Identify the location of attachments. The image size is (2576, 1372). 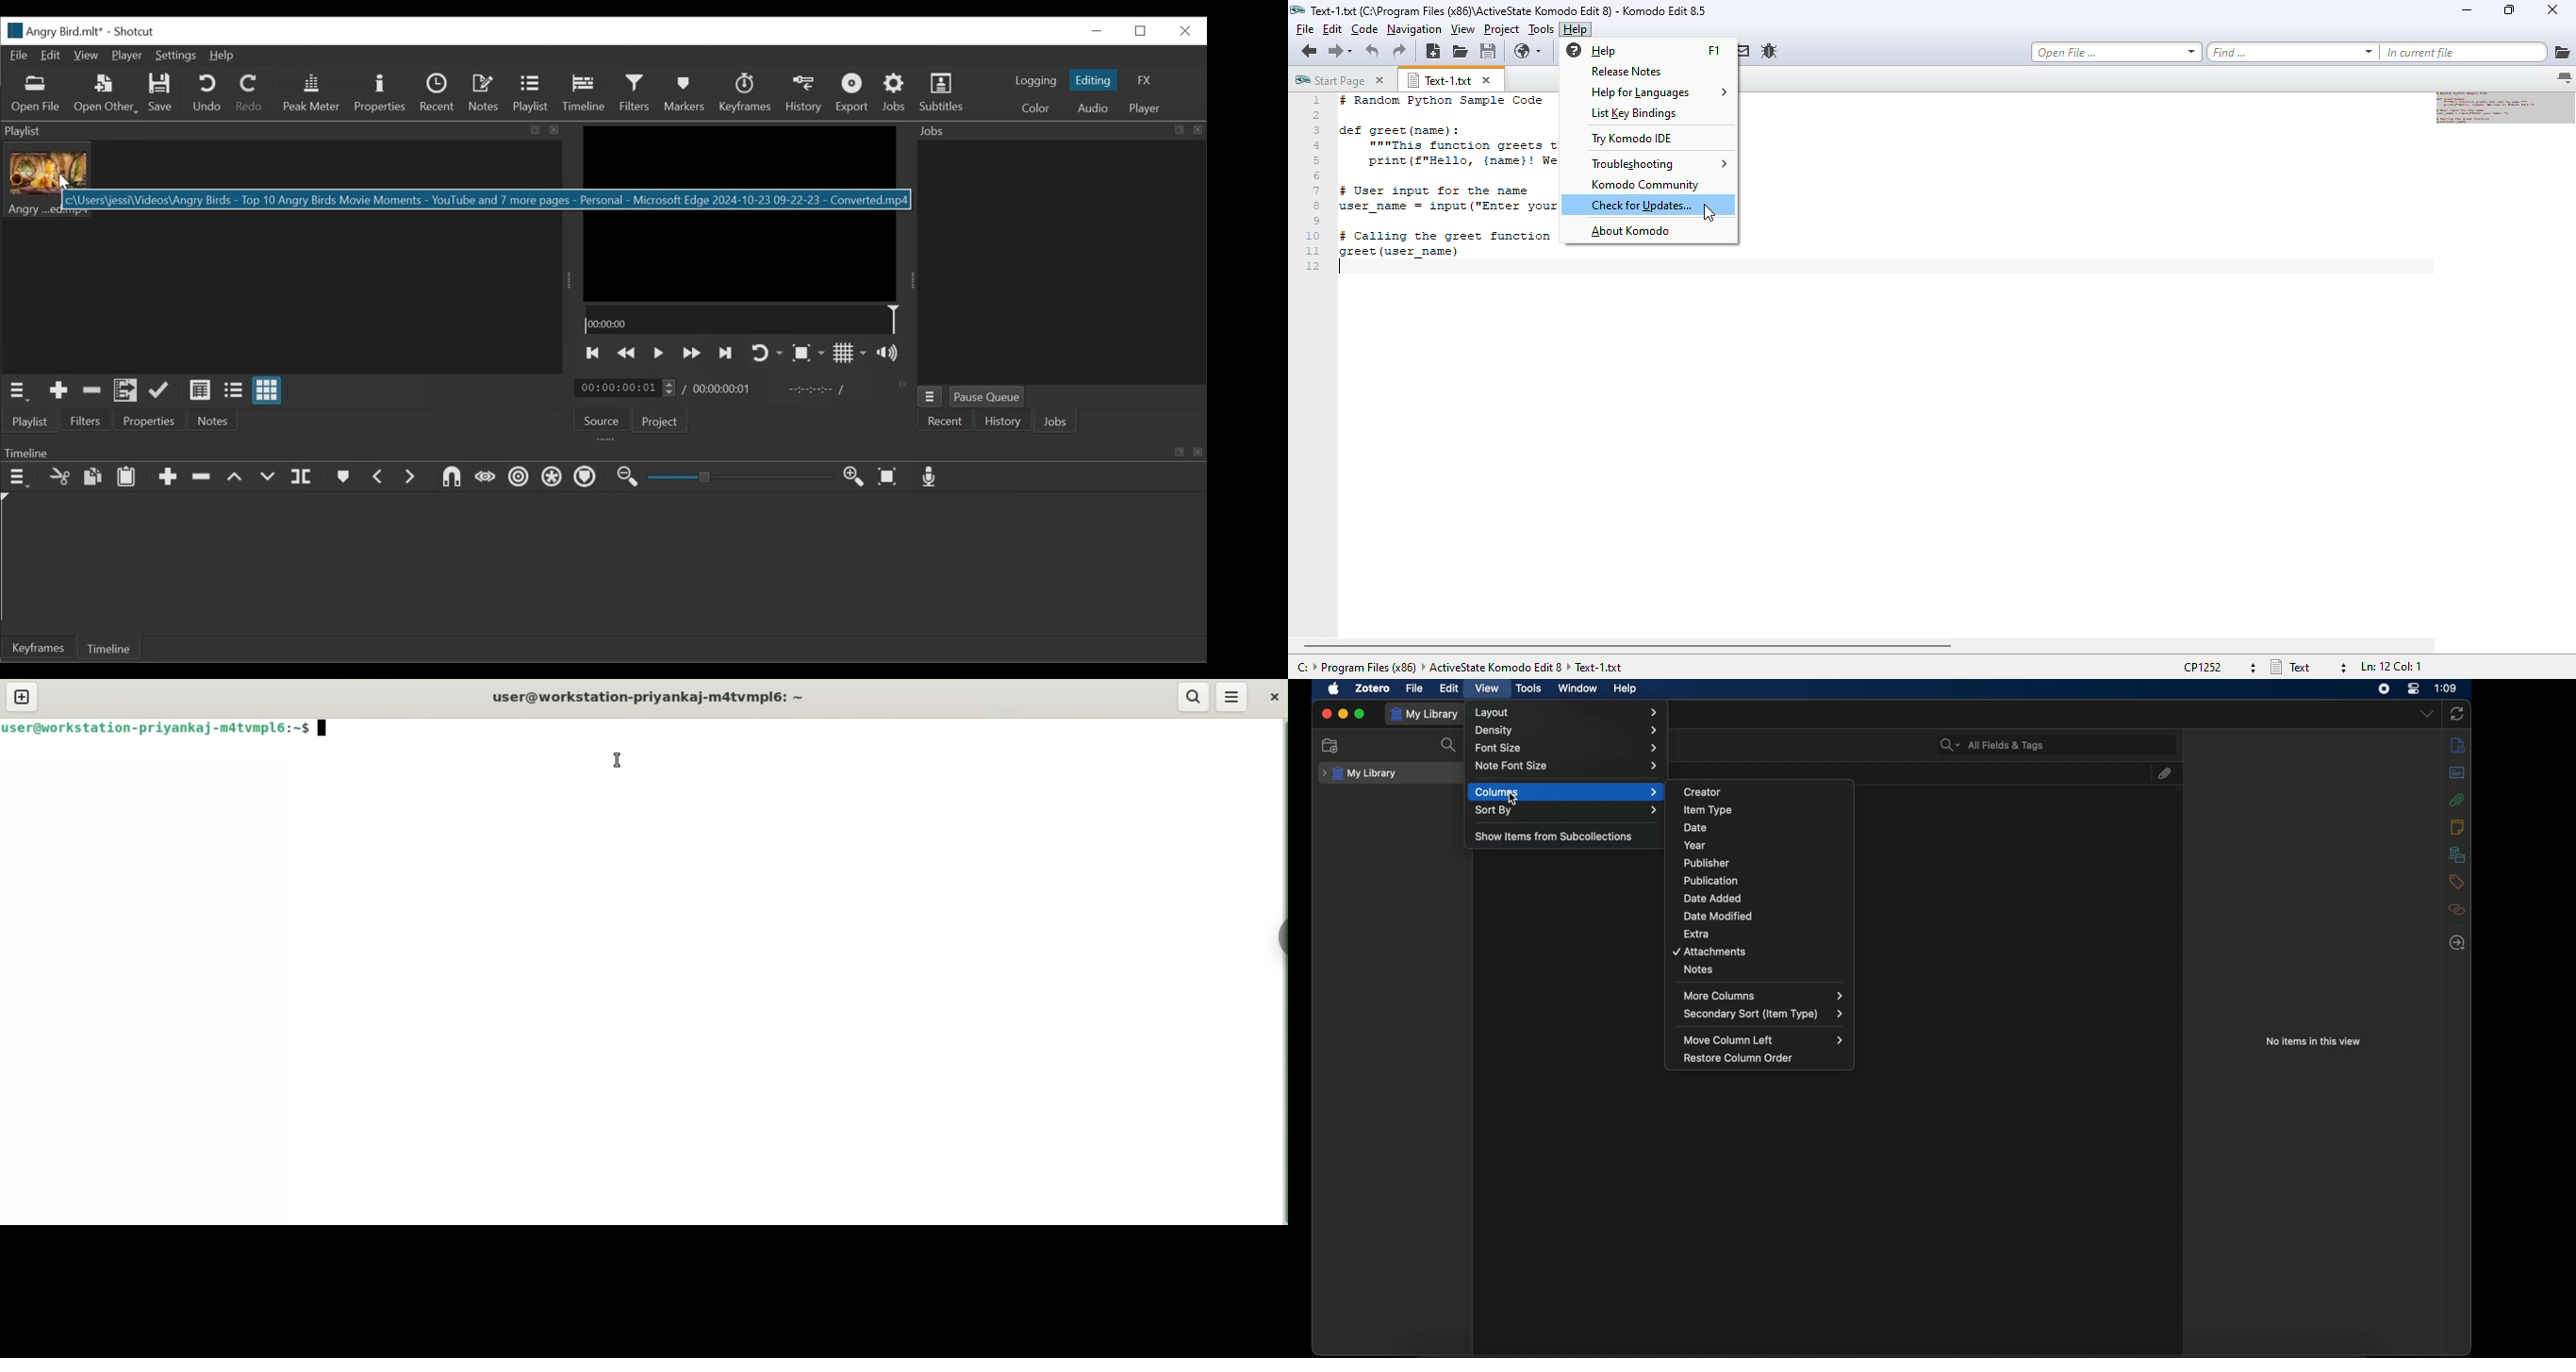
(2164, 773).